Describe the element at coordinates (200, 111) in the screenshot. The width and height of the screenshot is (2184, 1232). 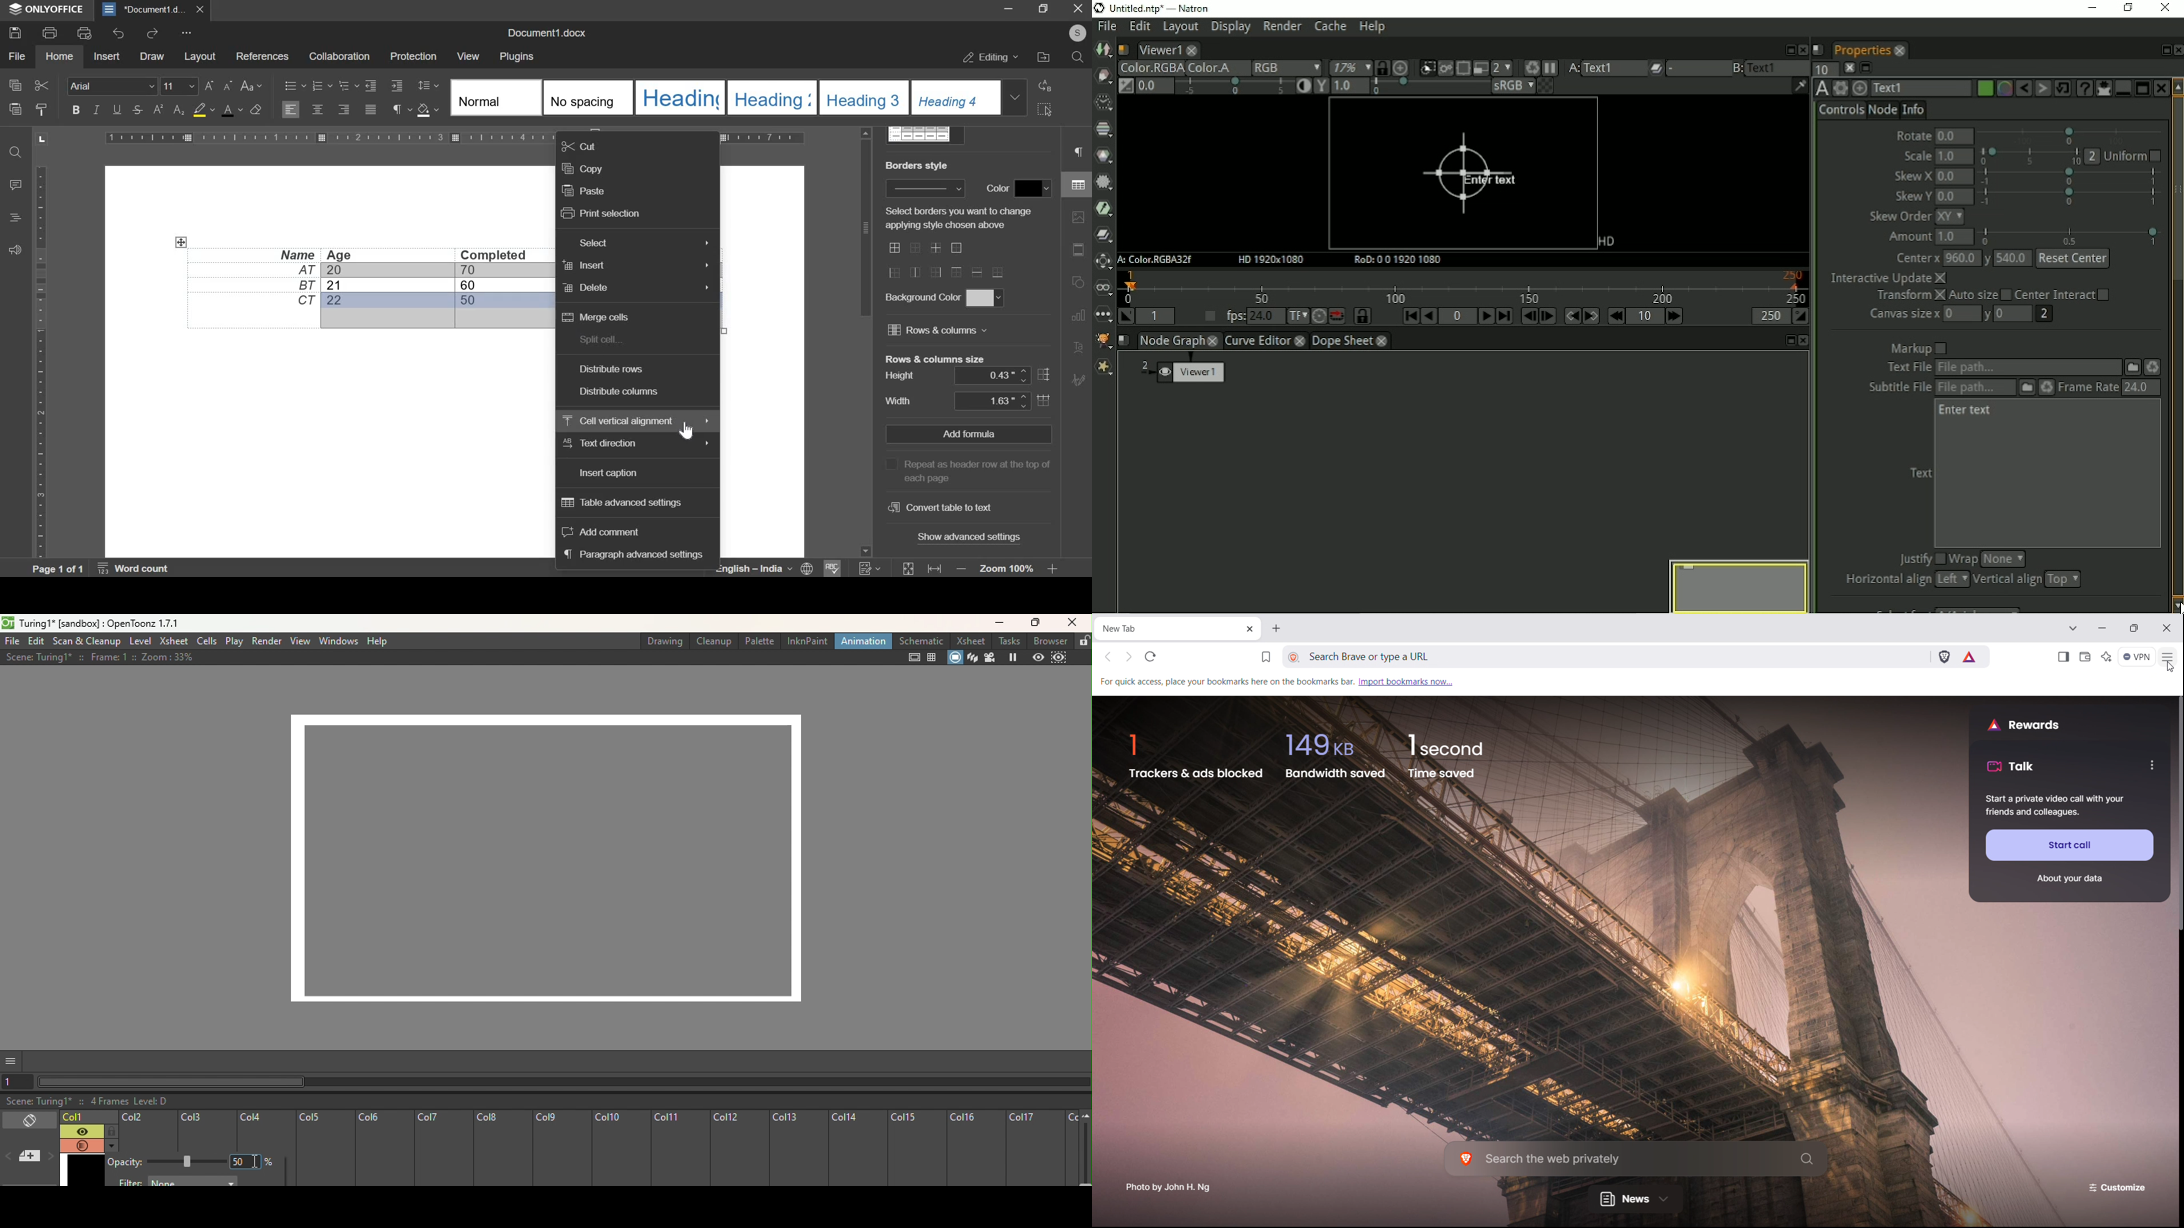
I see `background color` at that location.